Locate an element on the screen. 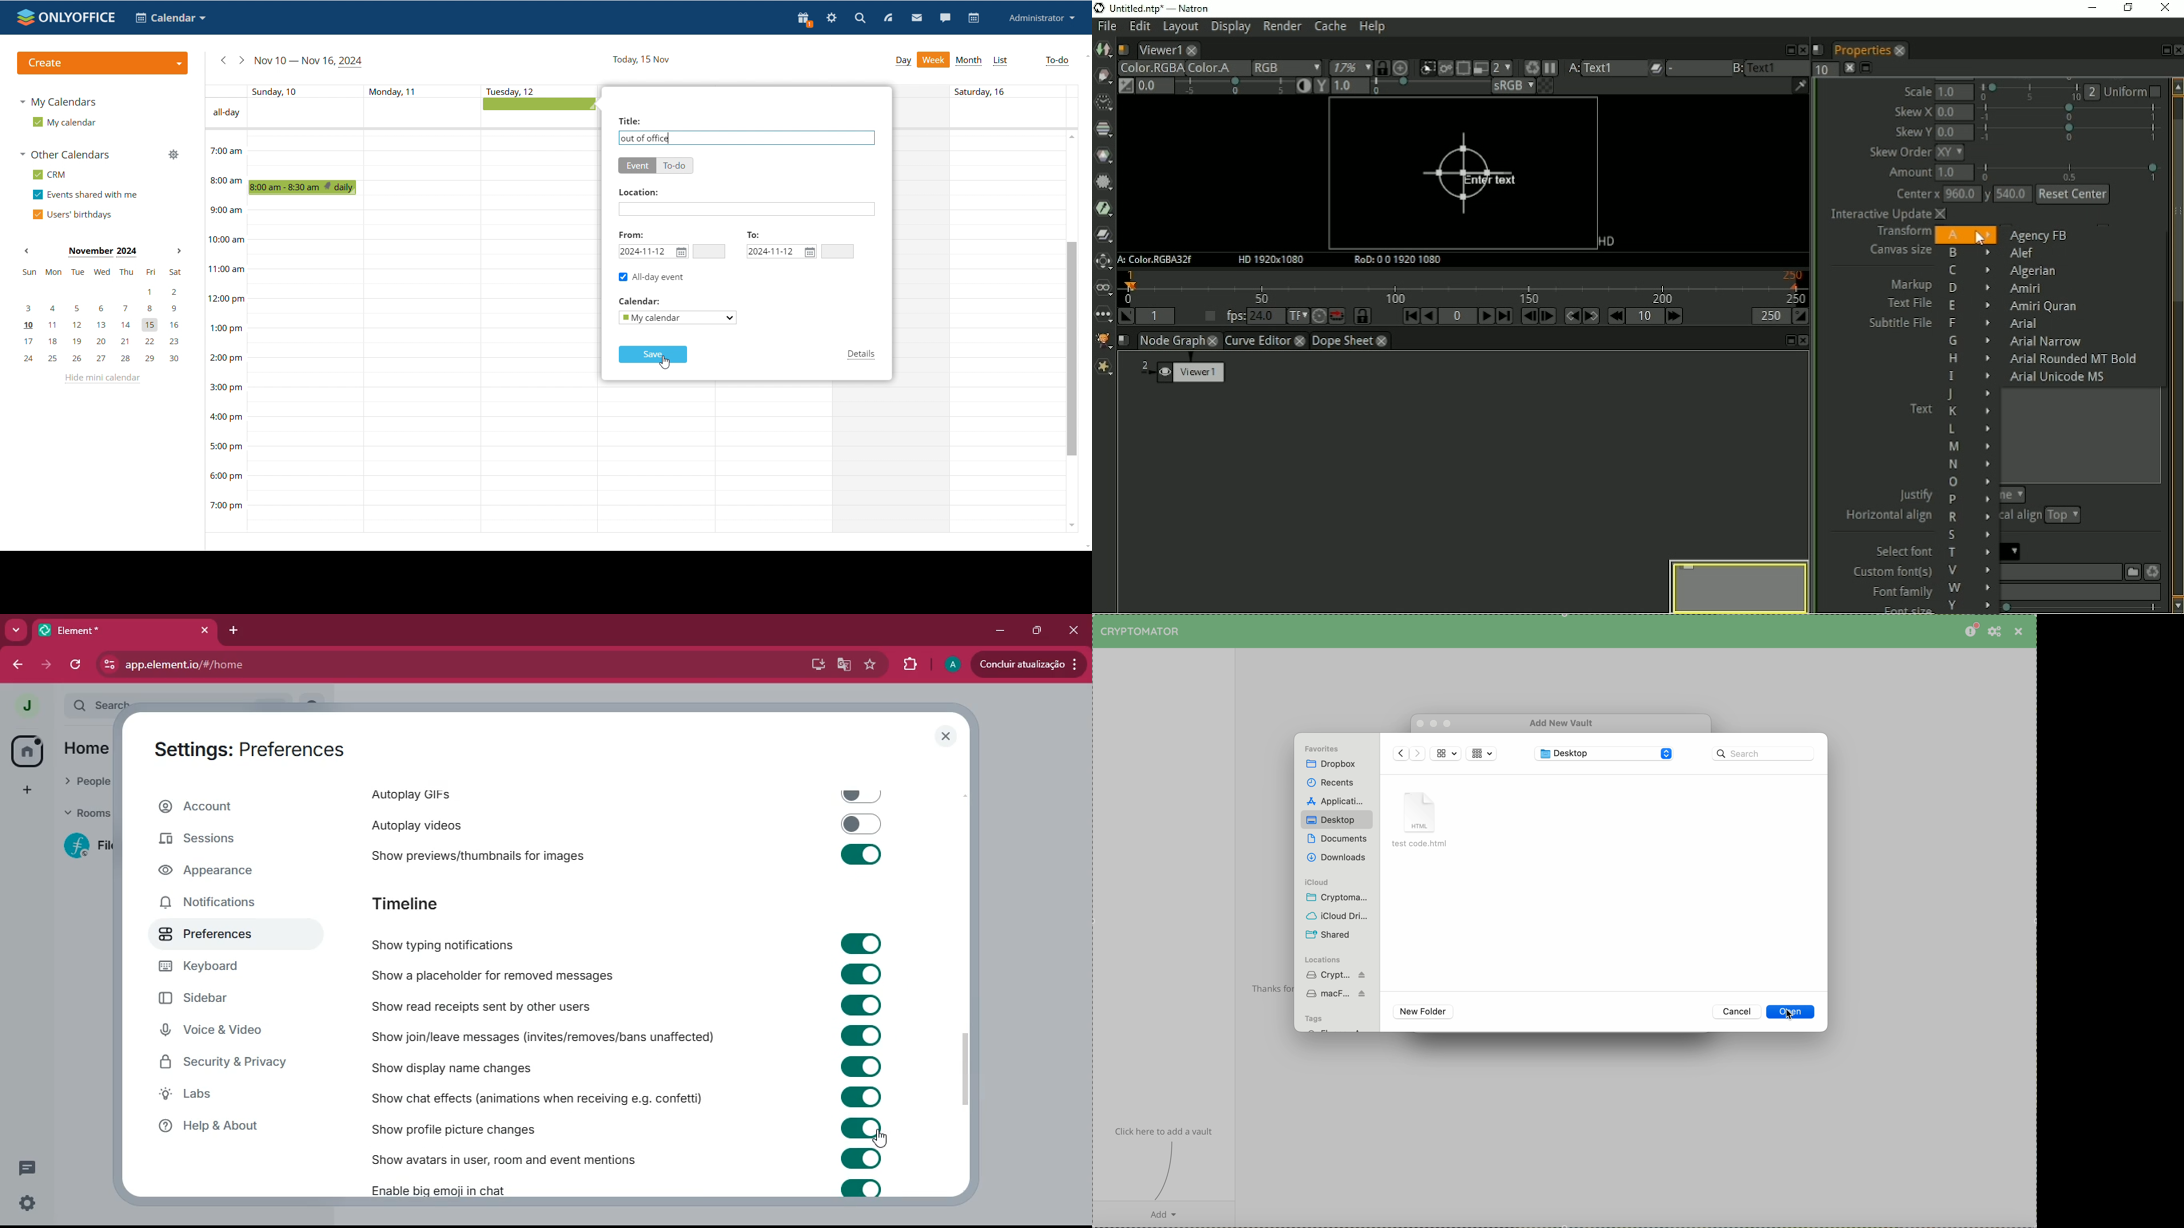  refresh is located at coordinates (75, 666).